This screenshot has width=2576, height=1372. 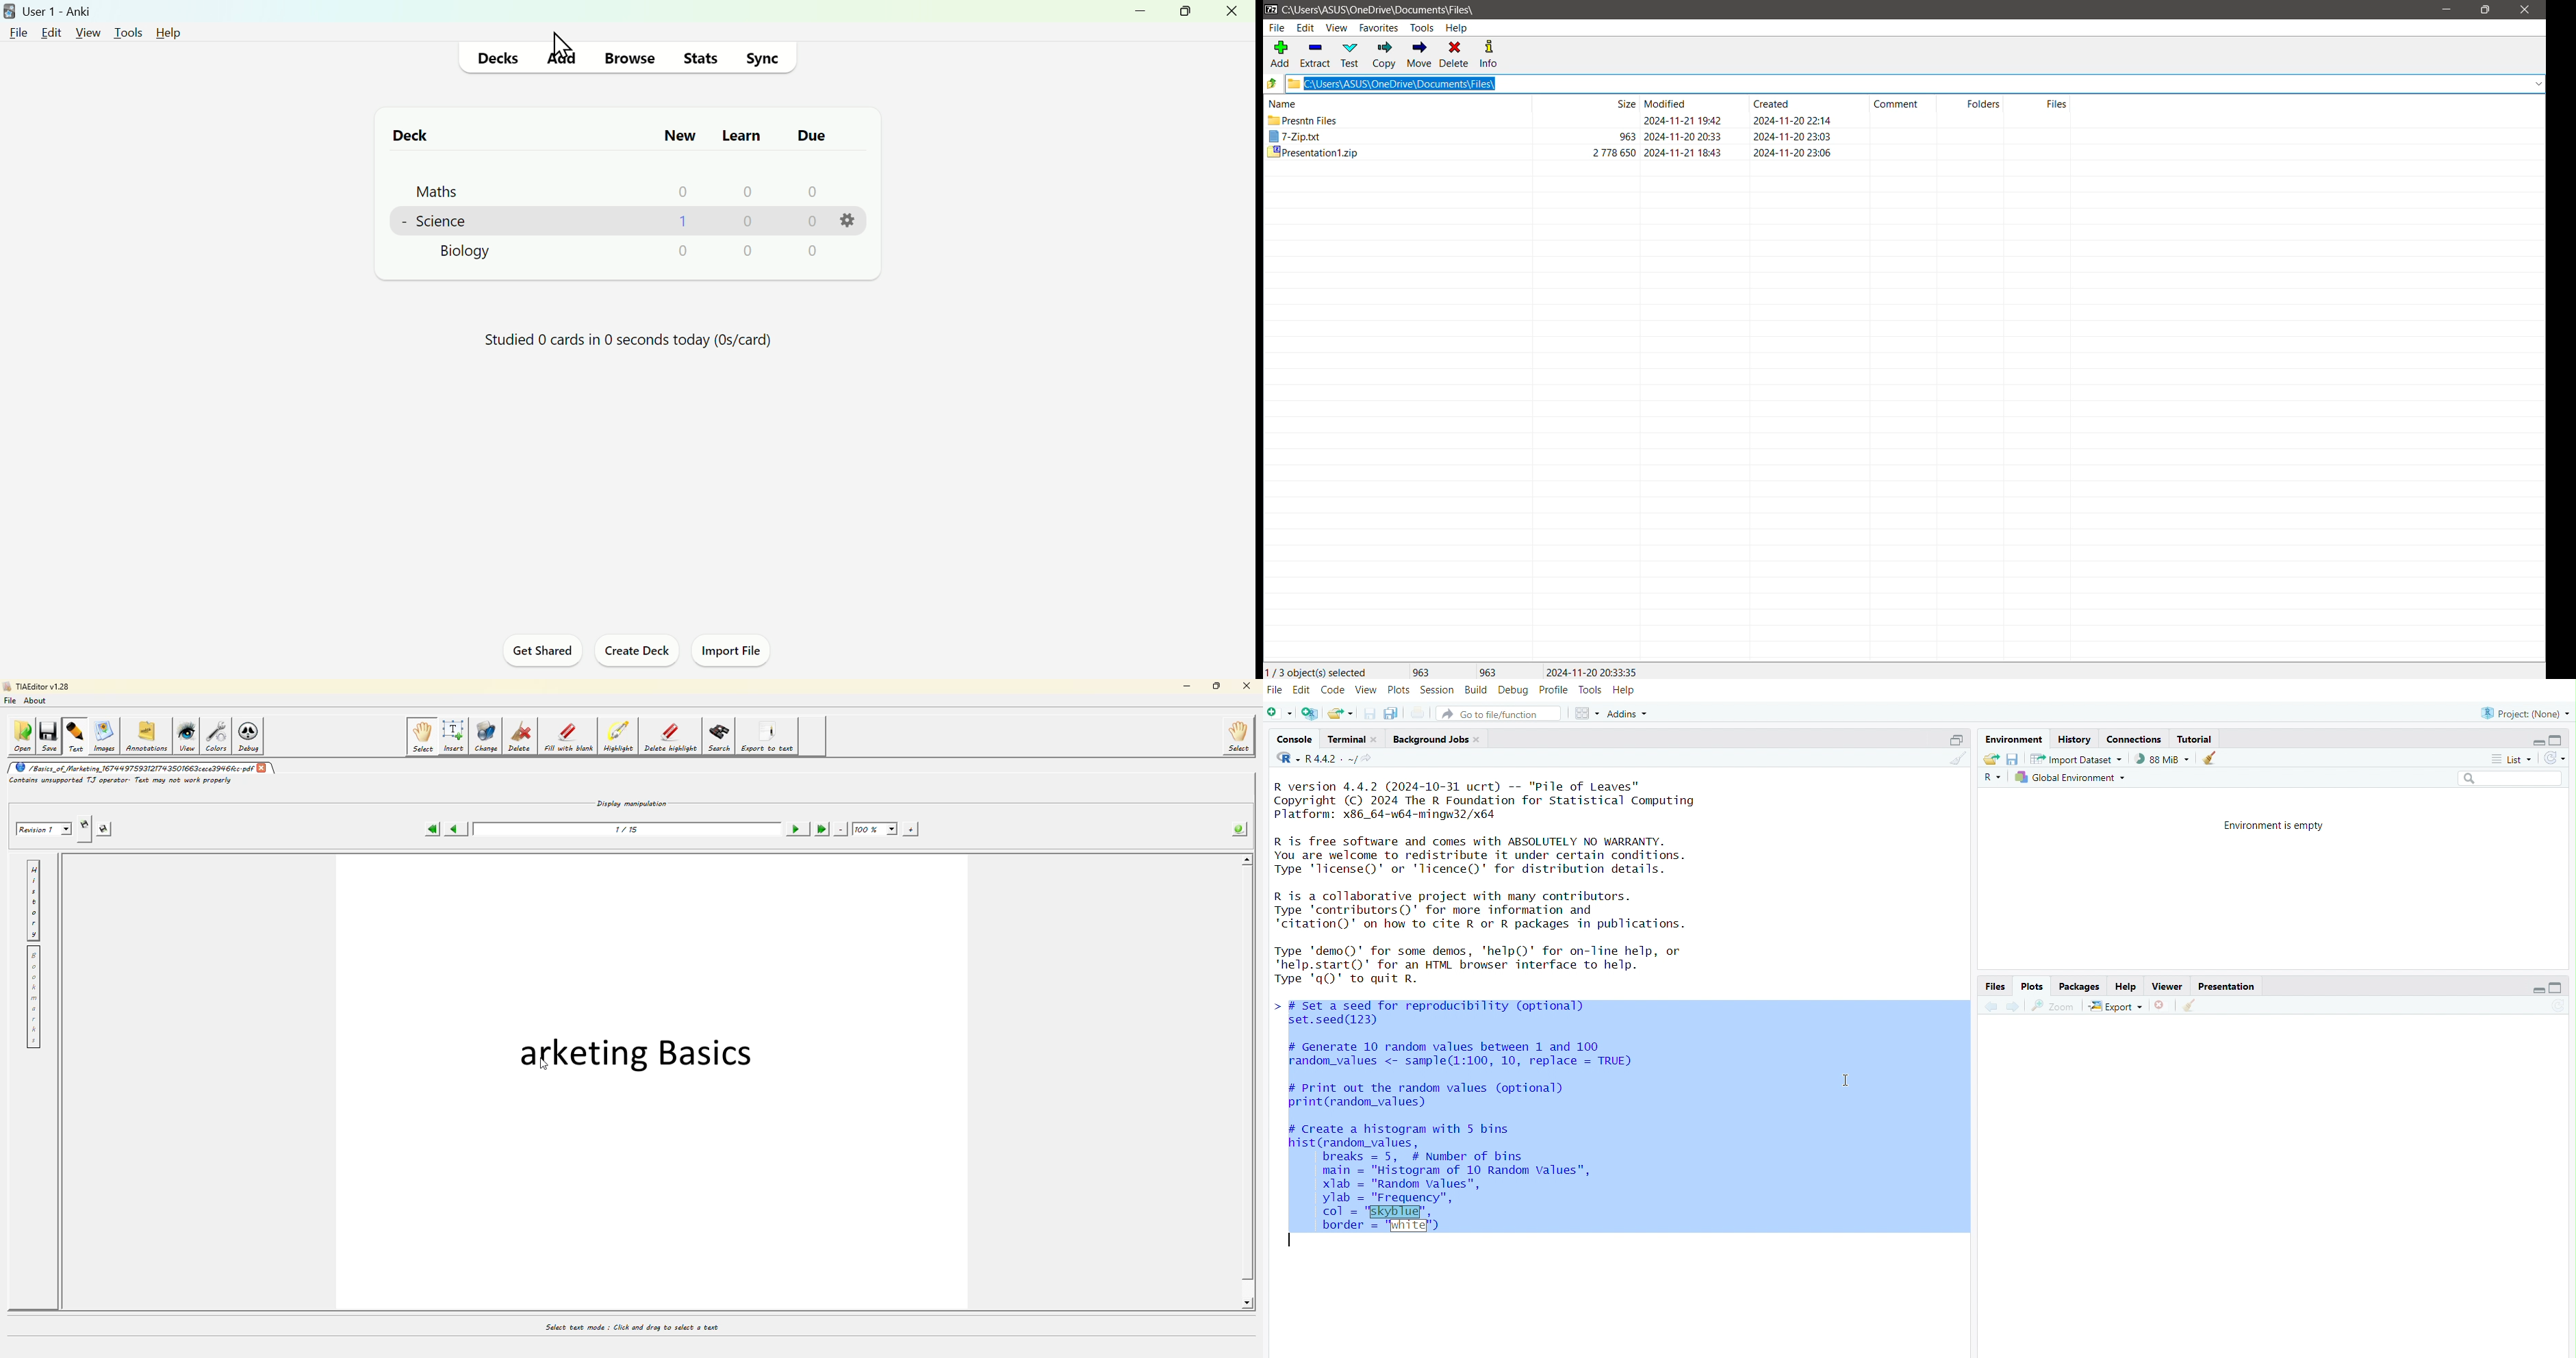 What do you see at coordinates (171, 35) in the screenshot?
I see `help` at bounding box center [171, 35].